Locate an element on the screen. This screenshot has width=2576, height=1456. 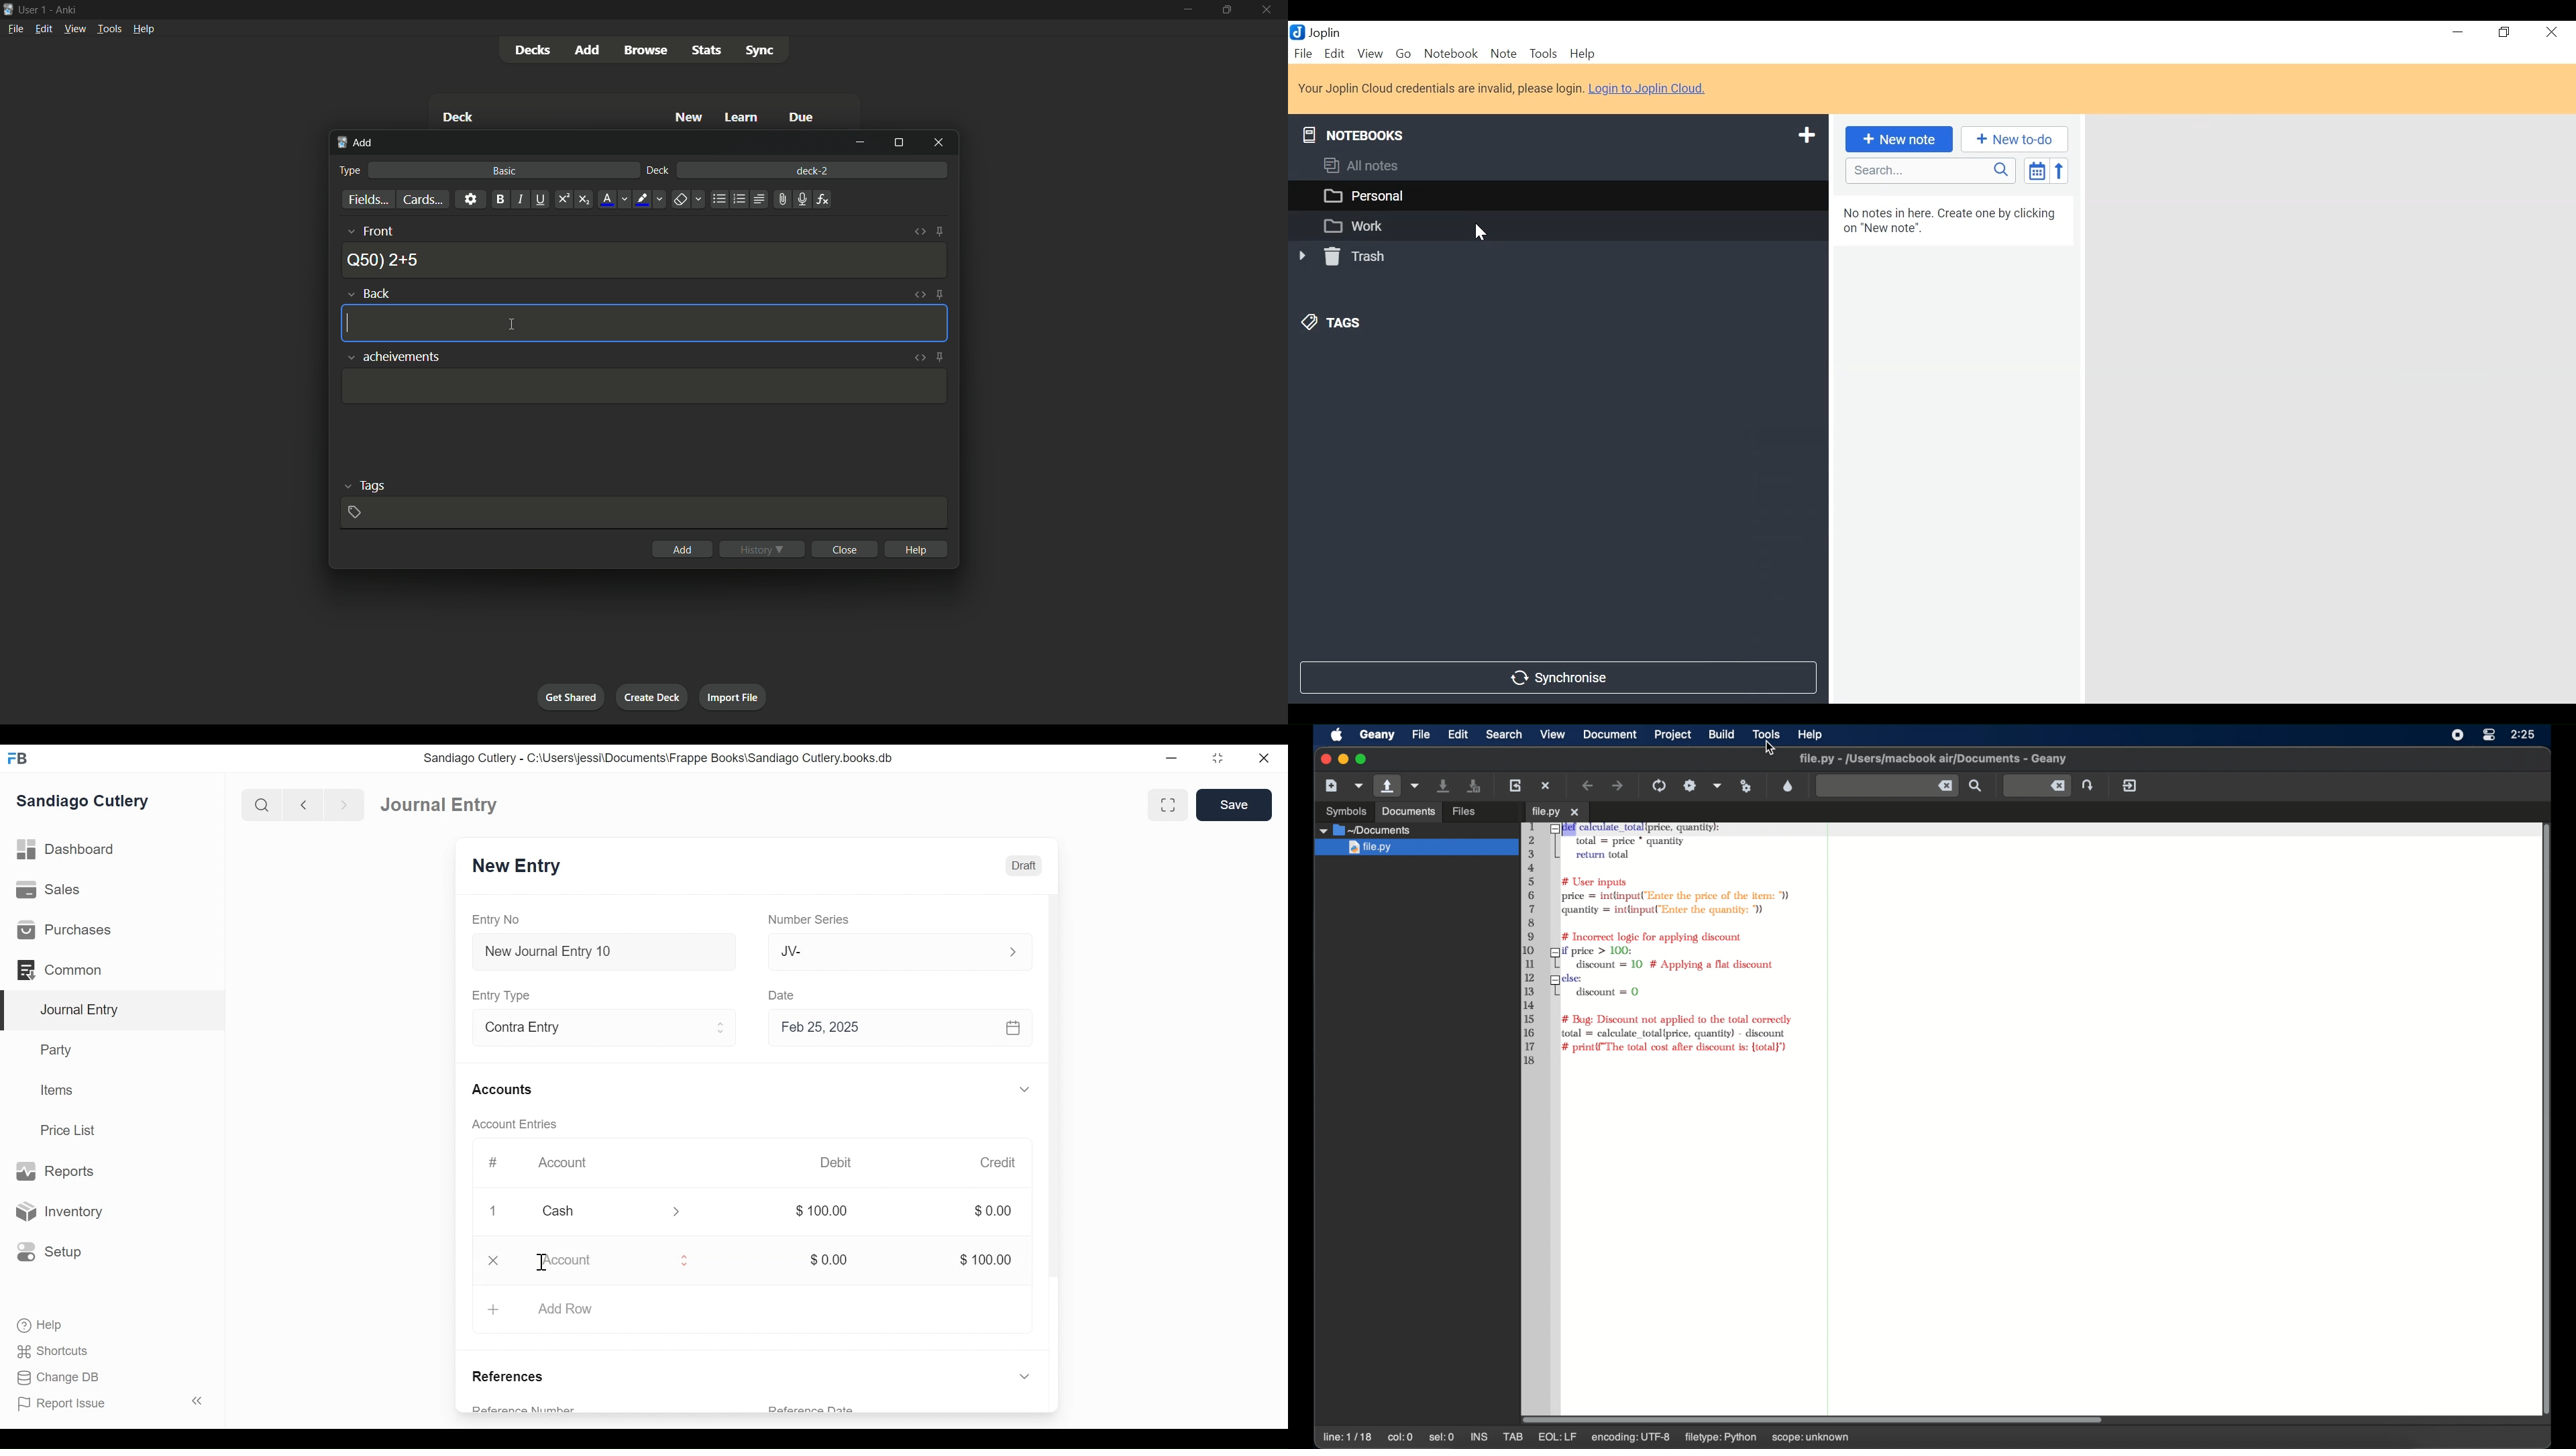
achievements is located at coordinates (392, 358).